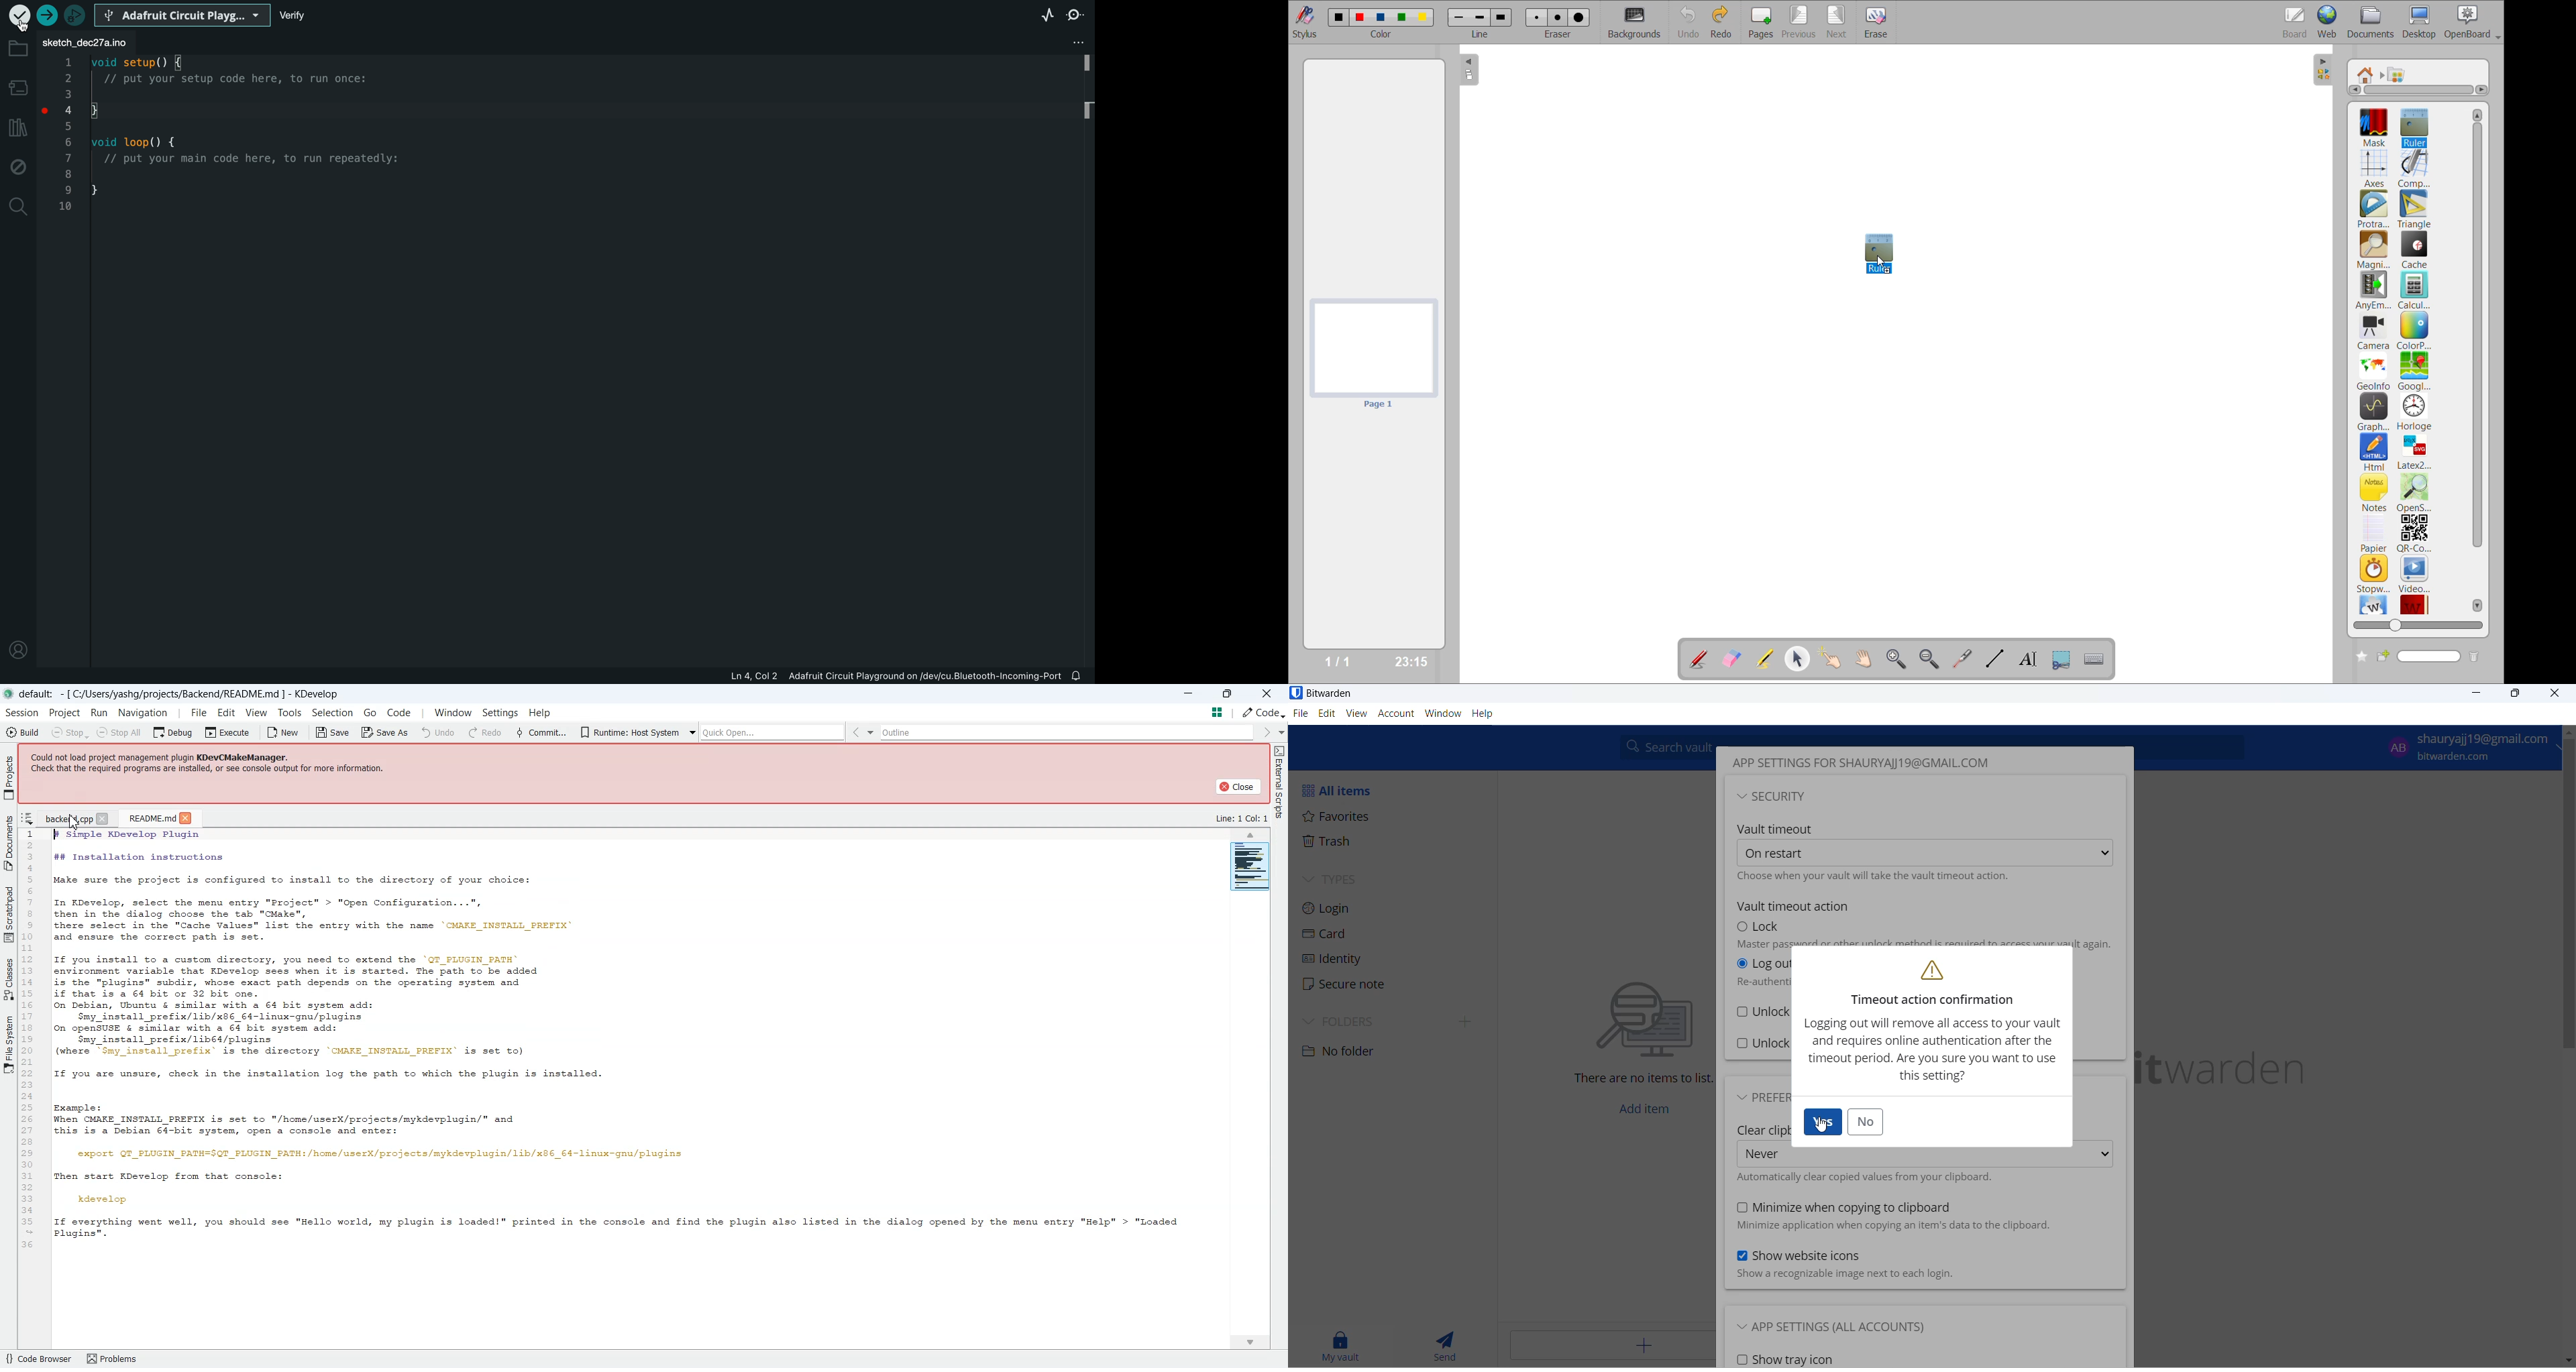 Image resolution: width=2576 pixels, height=1372 pixels. I want to click on clear clipboard options, so click(1925, 1155).